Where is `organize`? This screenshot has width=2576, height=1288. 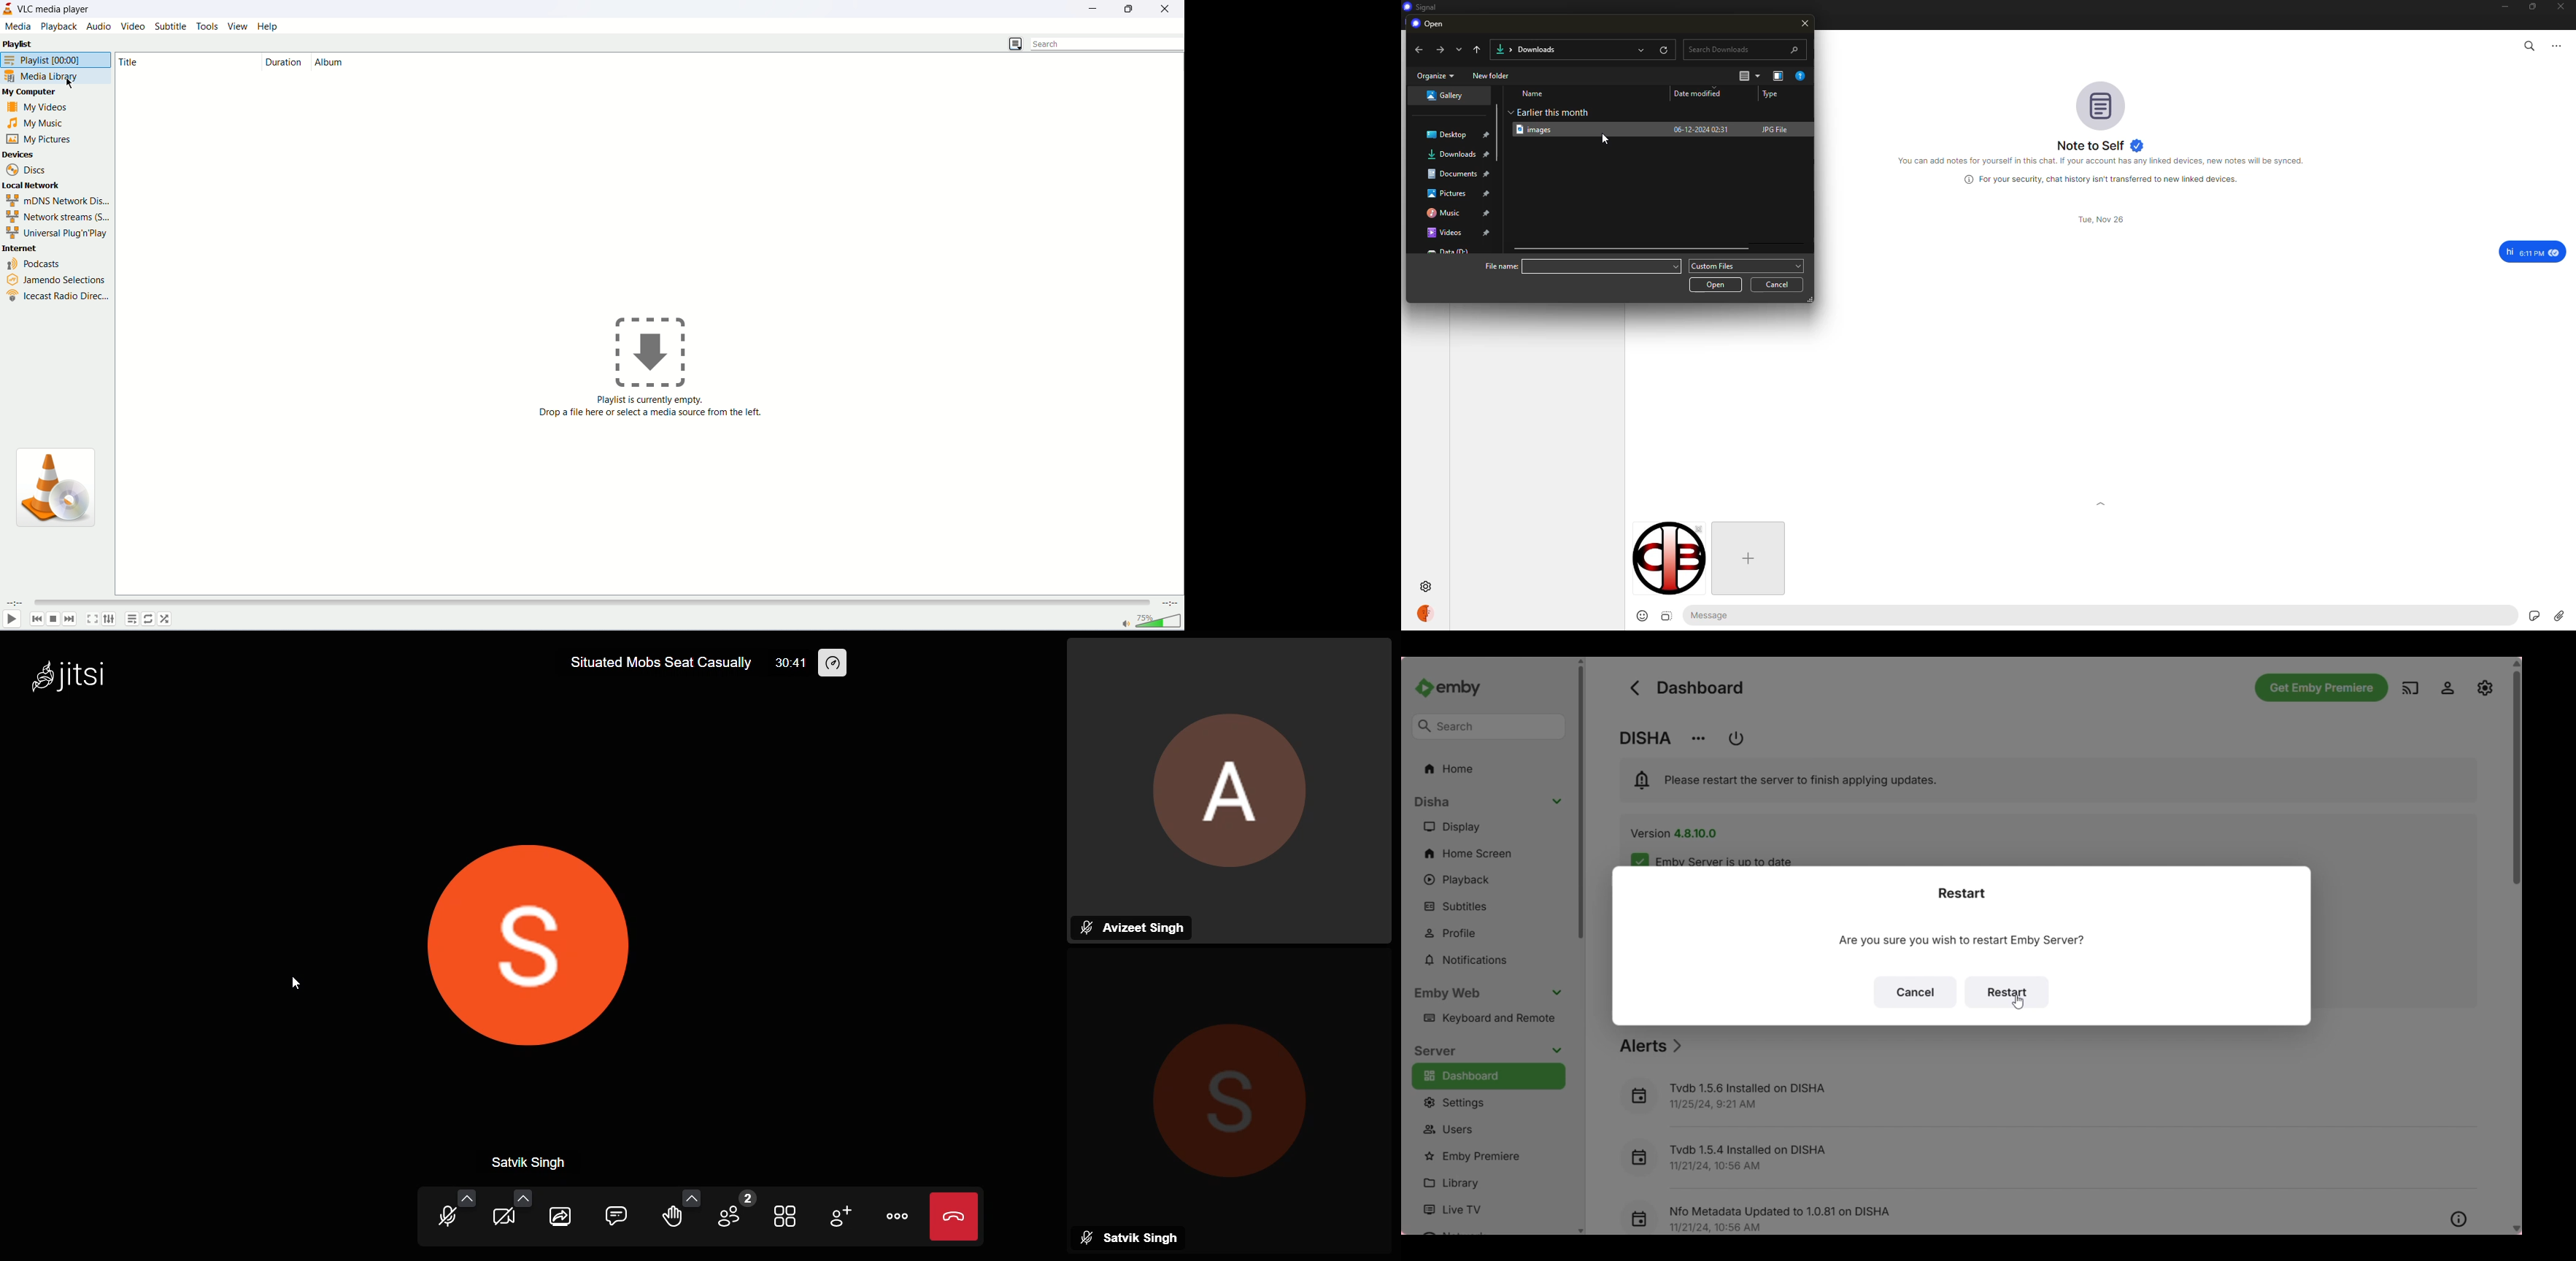
organize is located at coordinates (1436, 75).